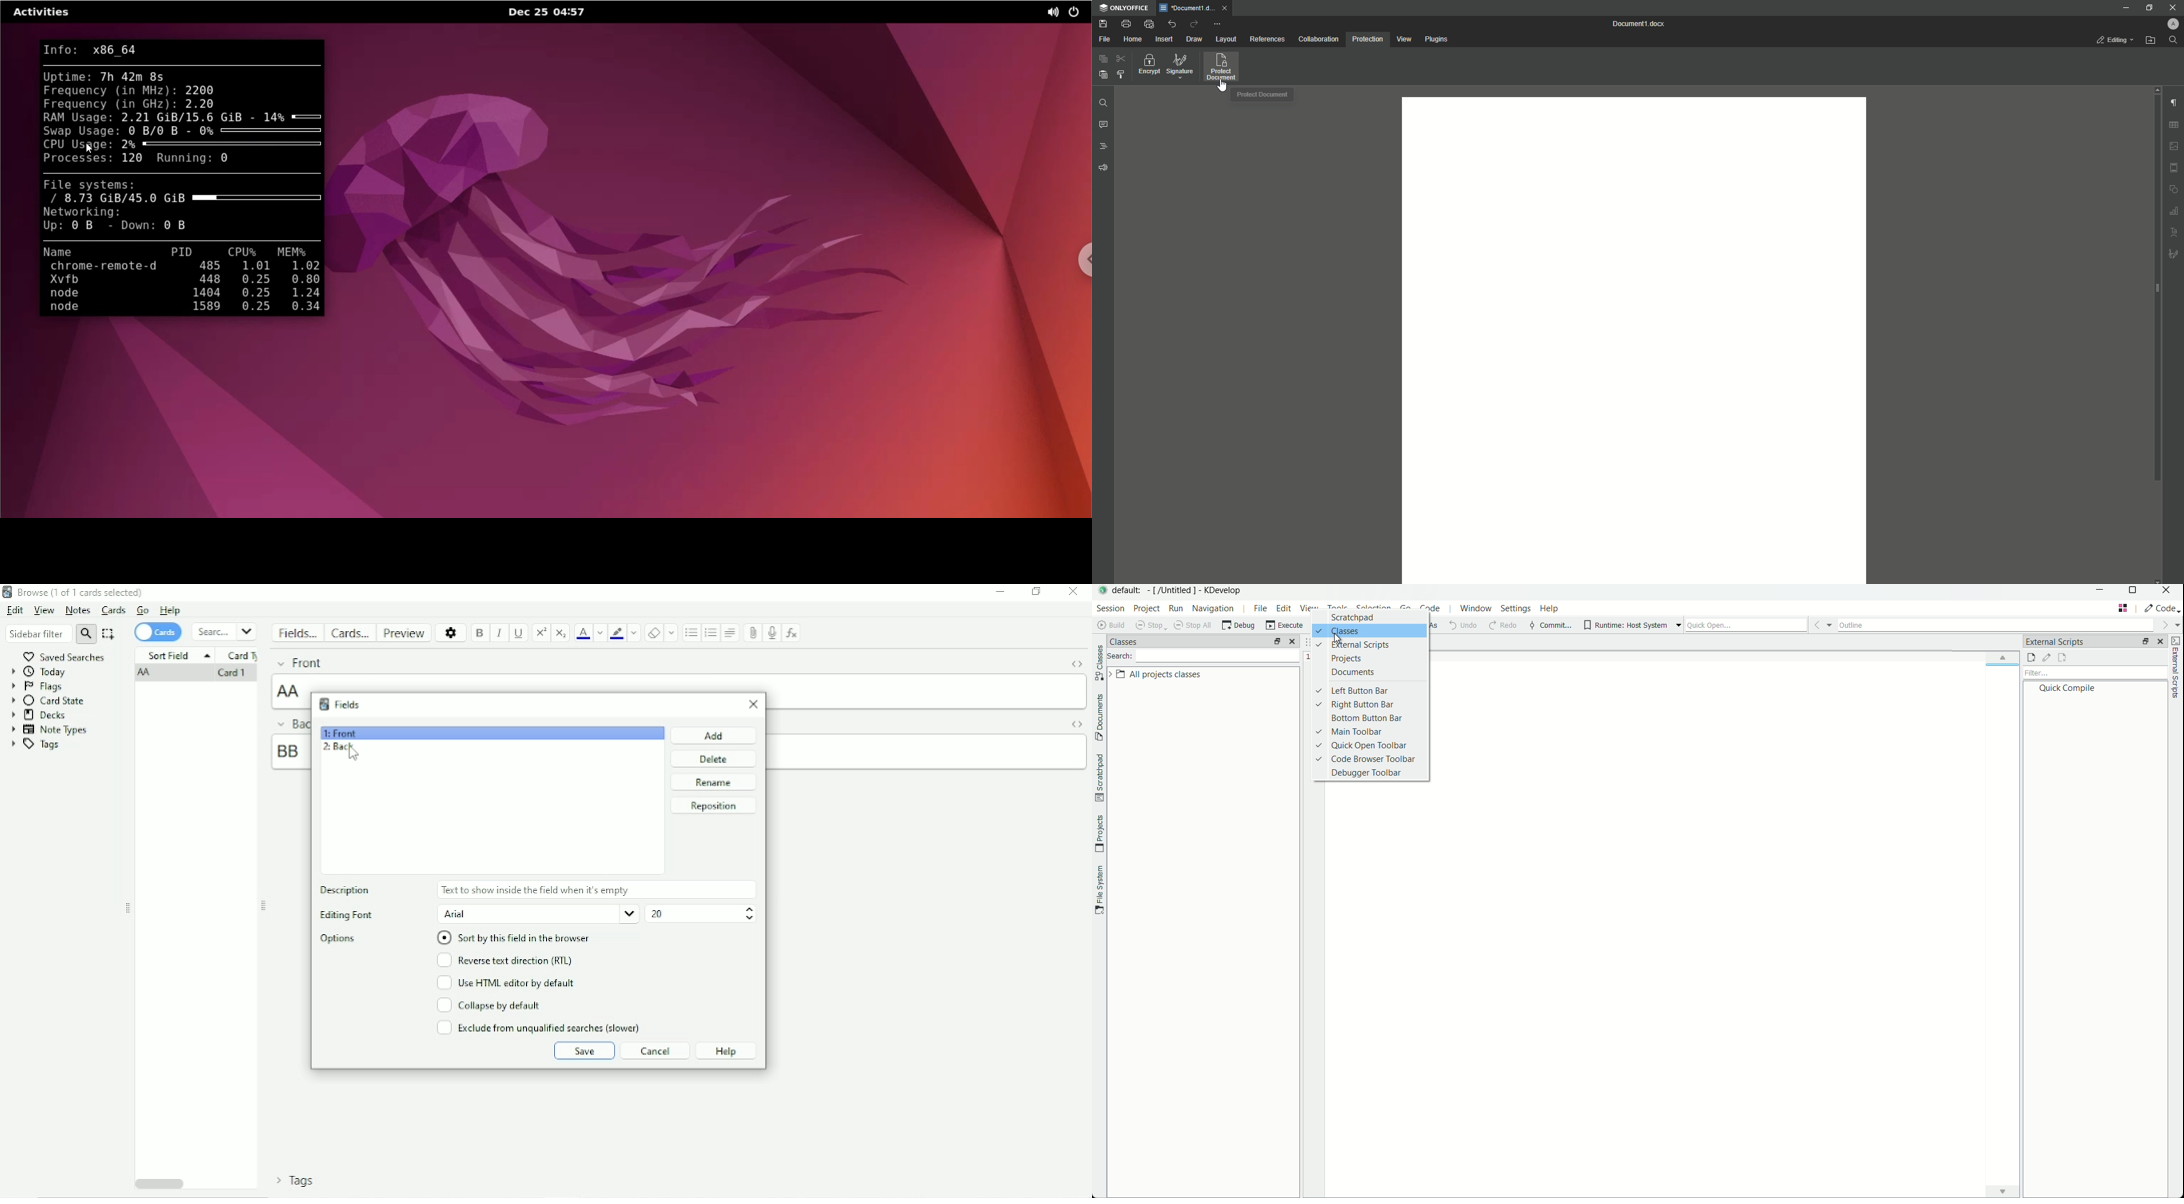 The height and width of the screenshot is (1204, 2184). I want to click on Editing Font, so click(346, 916).